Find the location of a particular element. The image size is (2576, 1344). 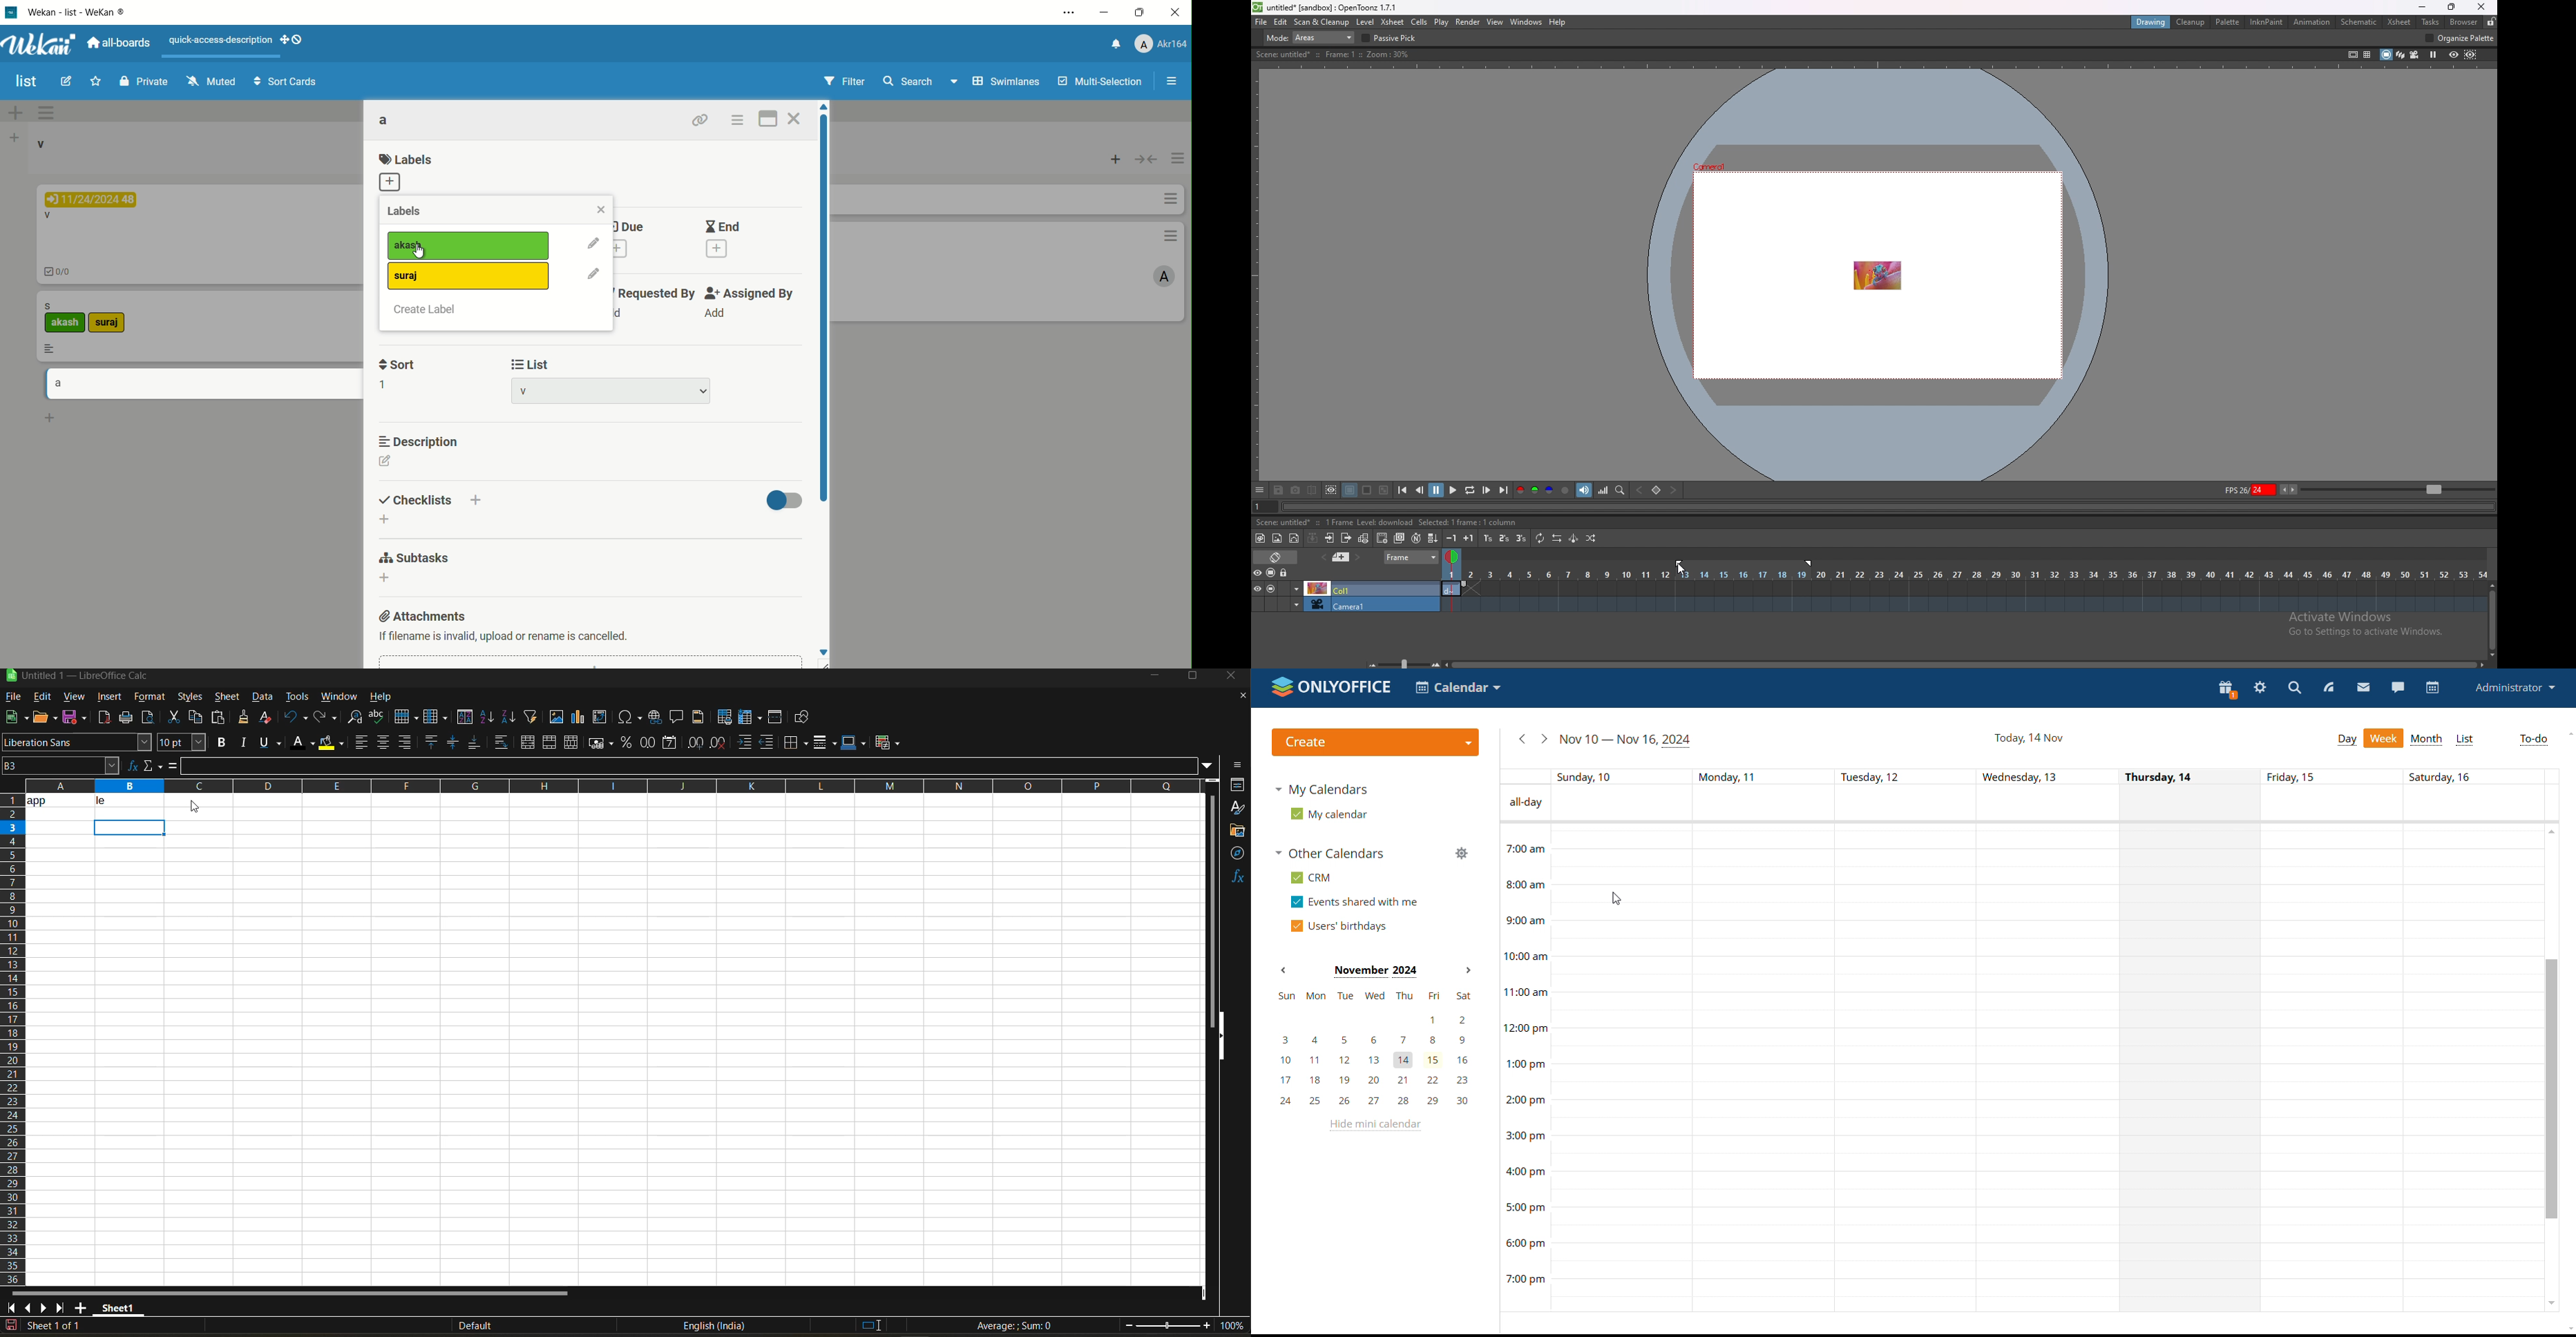

safe area is located at coordinates (2354, 55).